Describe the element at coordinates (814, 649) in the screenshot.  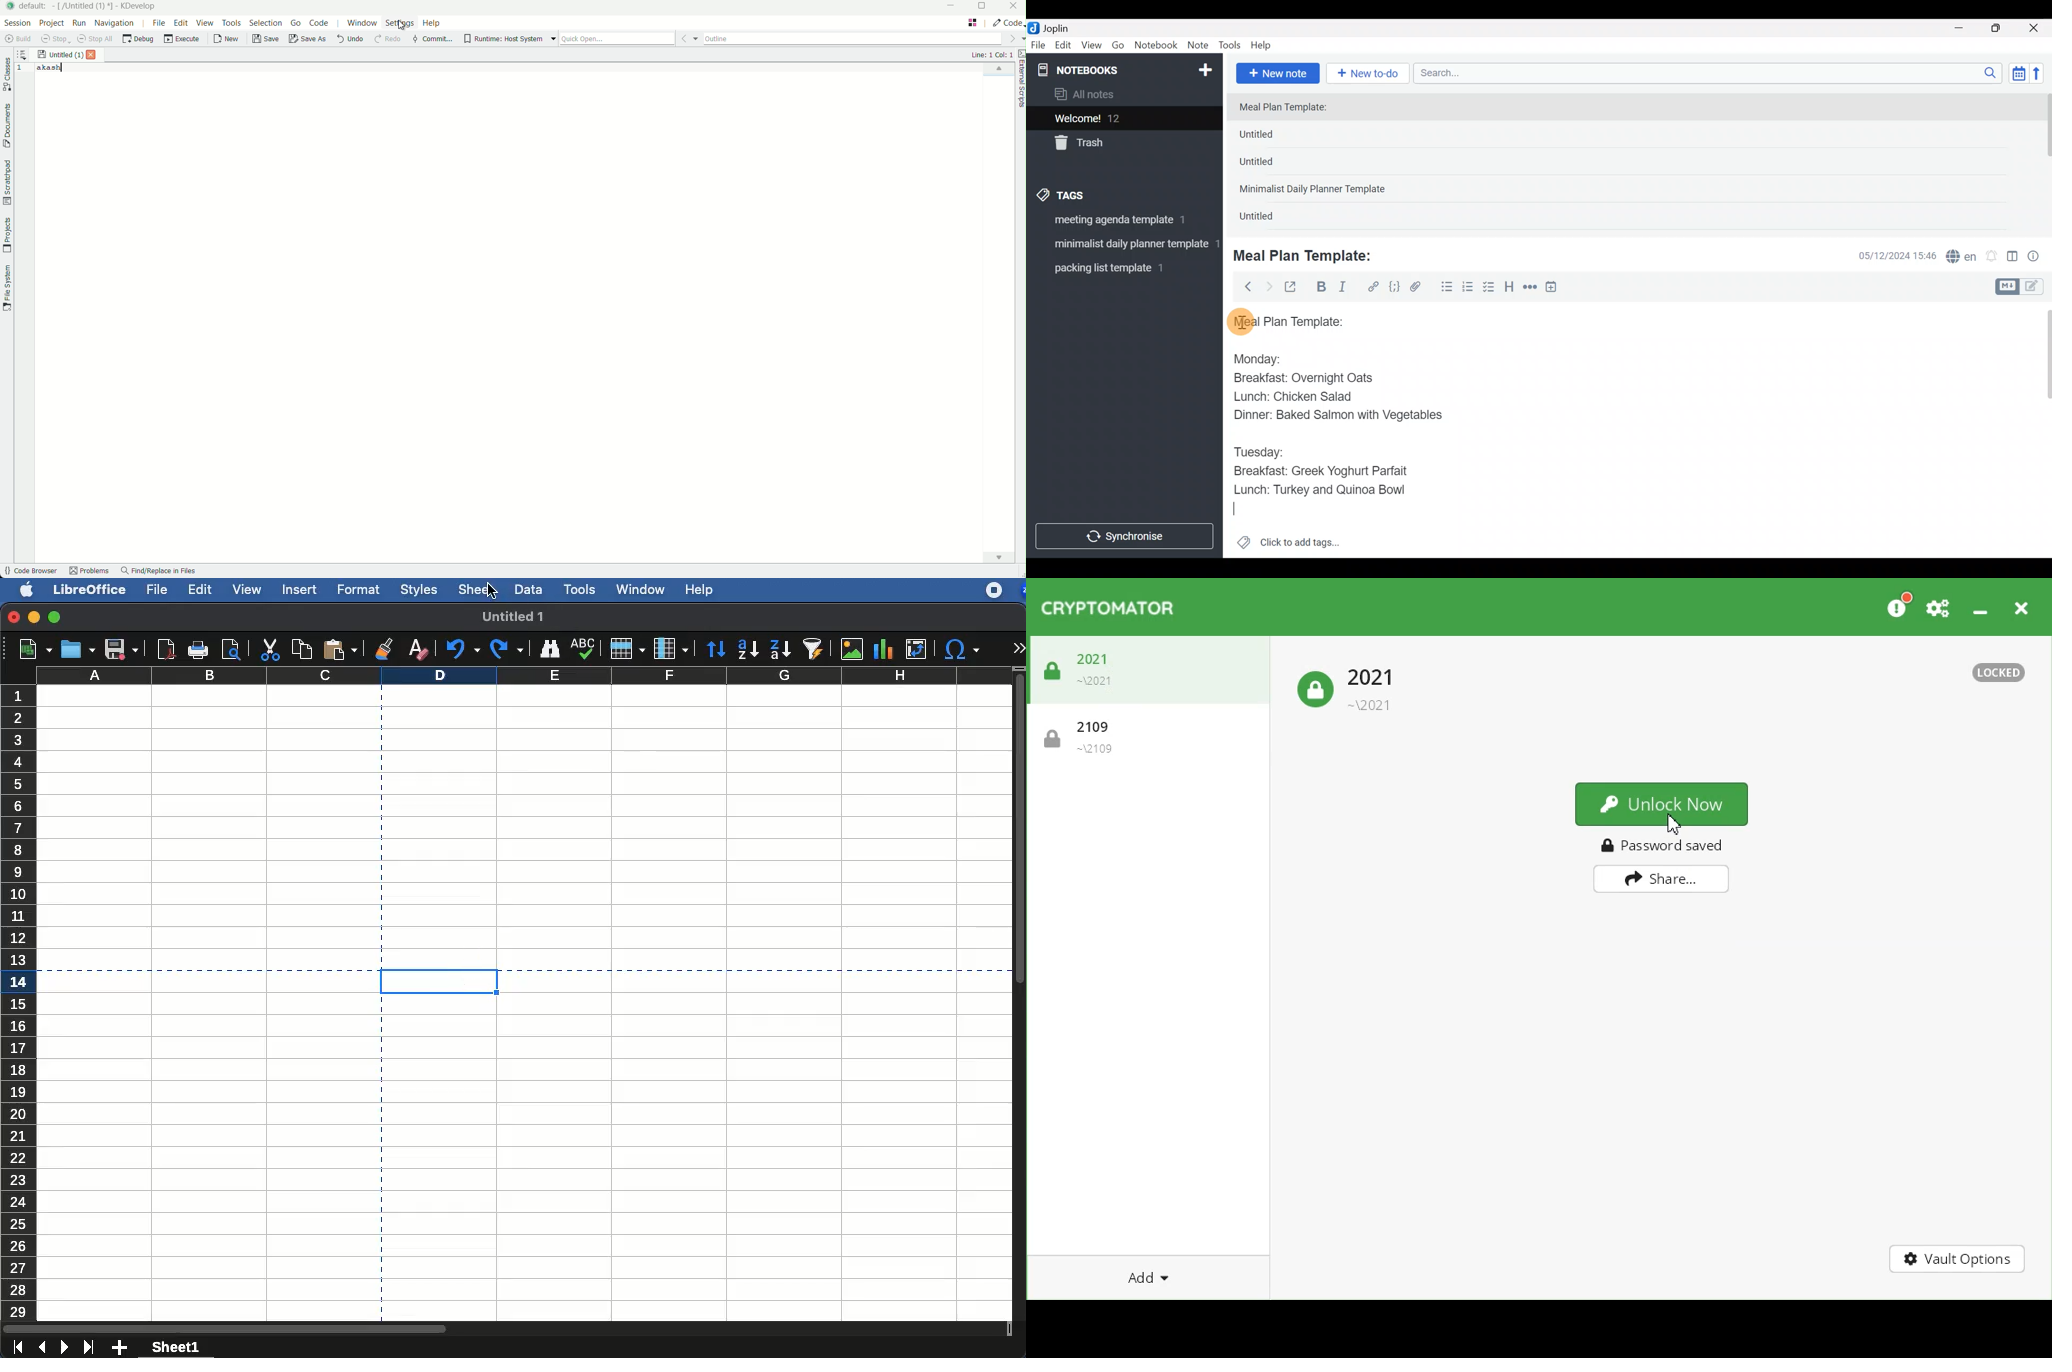
I see `autofilter` at that location.